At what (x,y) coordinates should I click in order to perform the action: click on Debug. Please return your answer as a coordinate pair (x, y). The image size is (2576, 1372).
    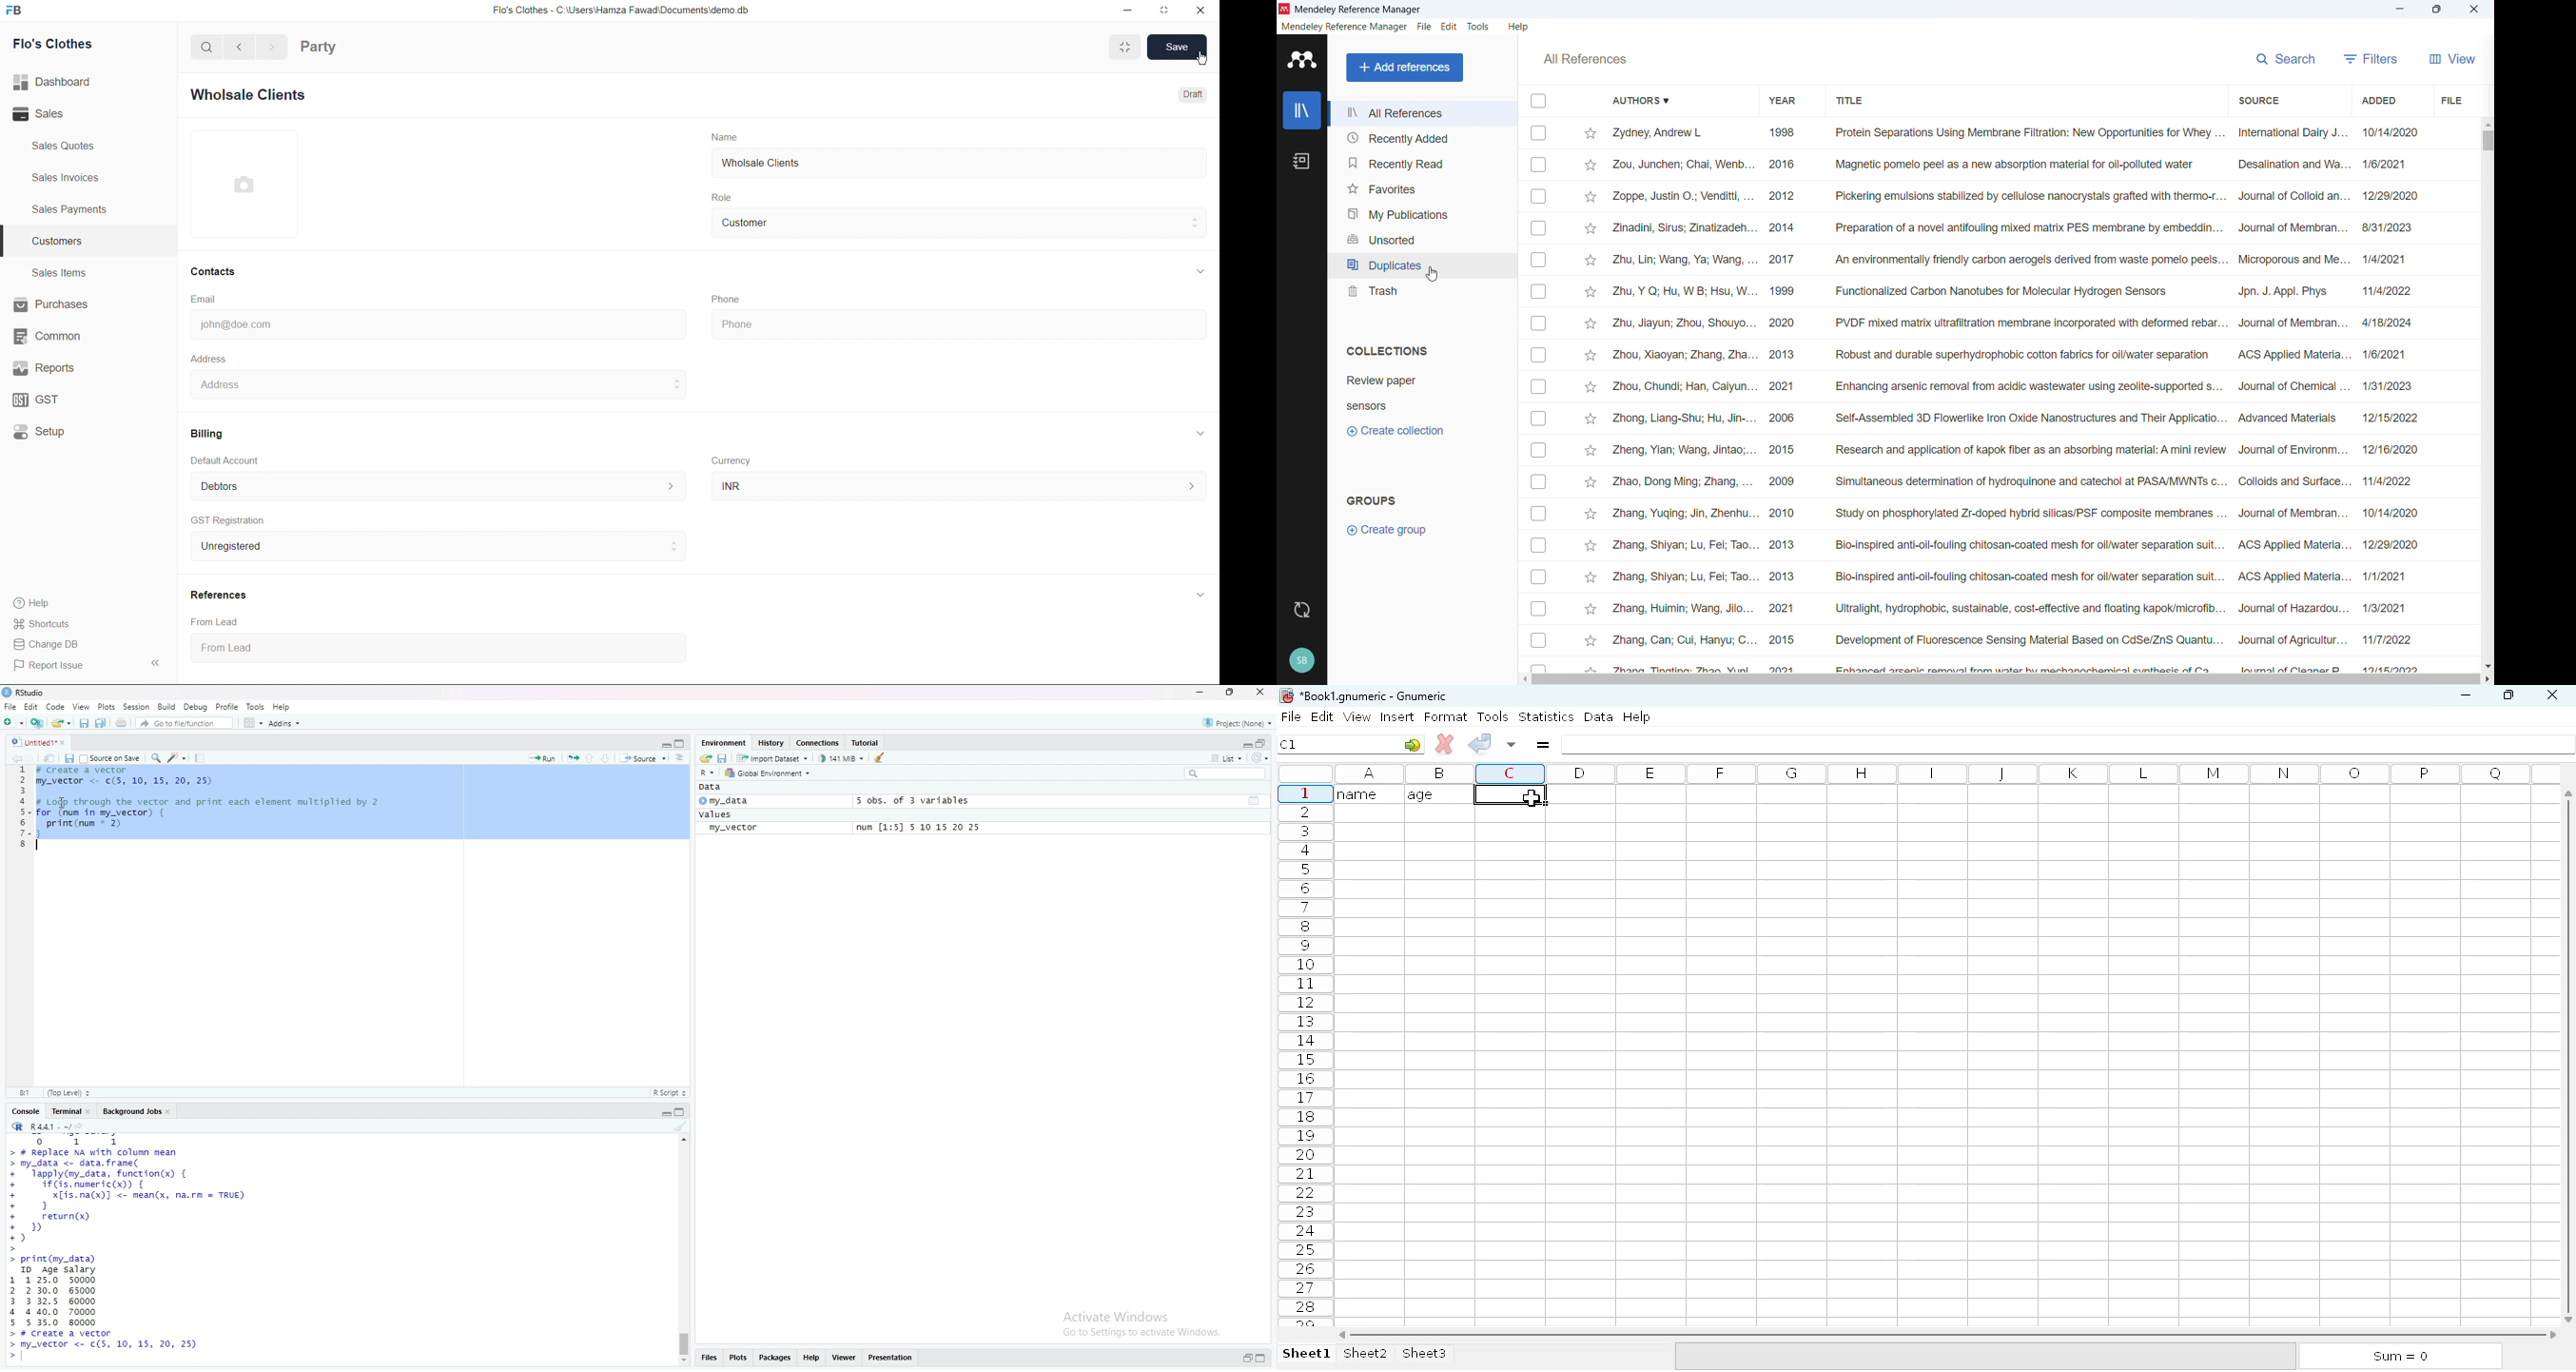
    Looking at the image, I should click on (197, 707).